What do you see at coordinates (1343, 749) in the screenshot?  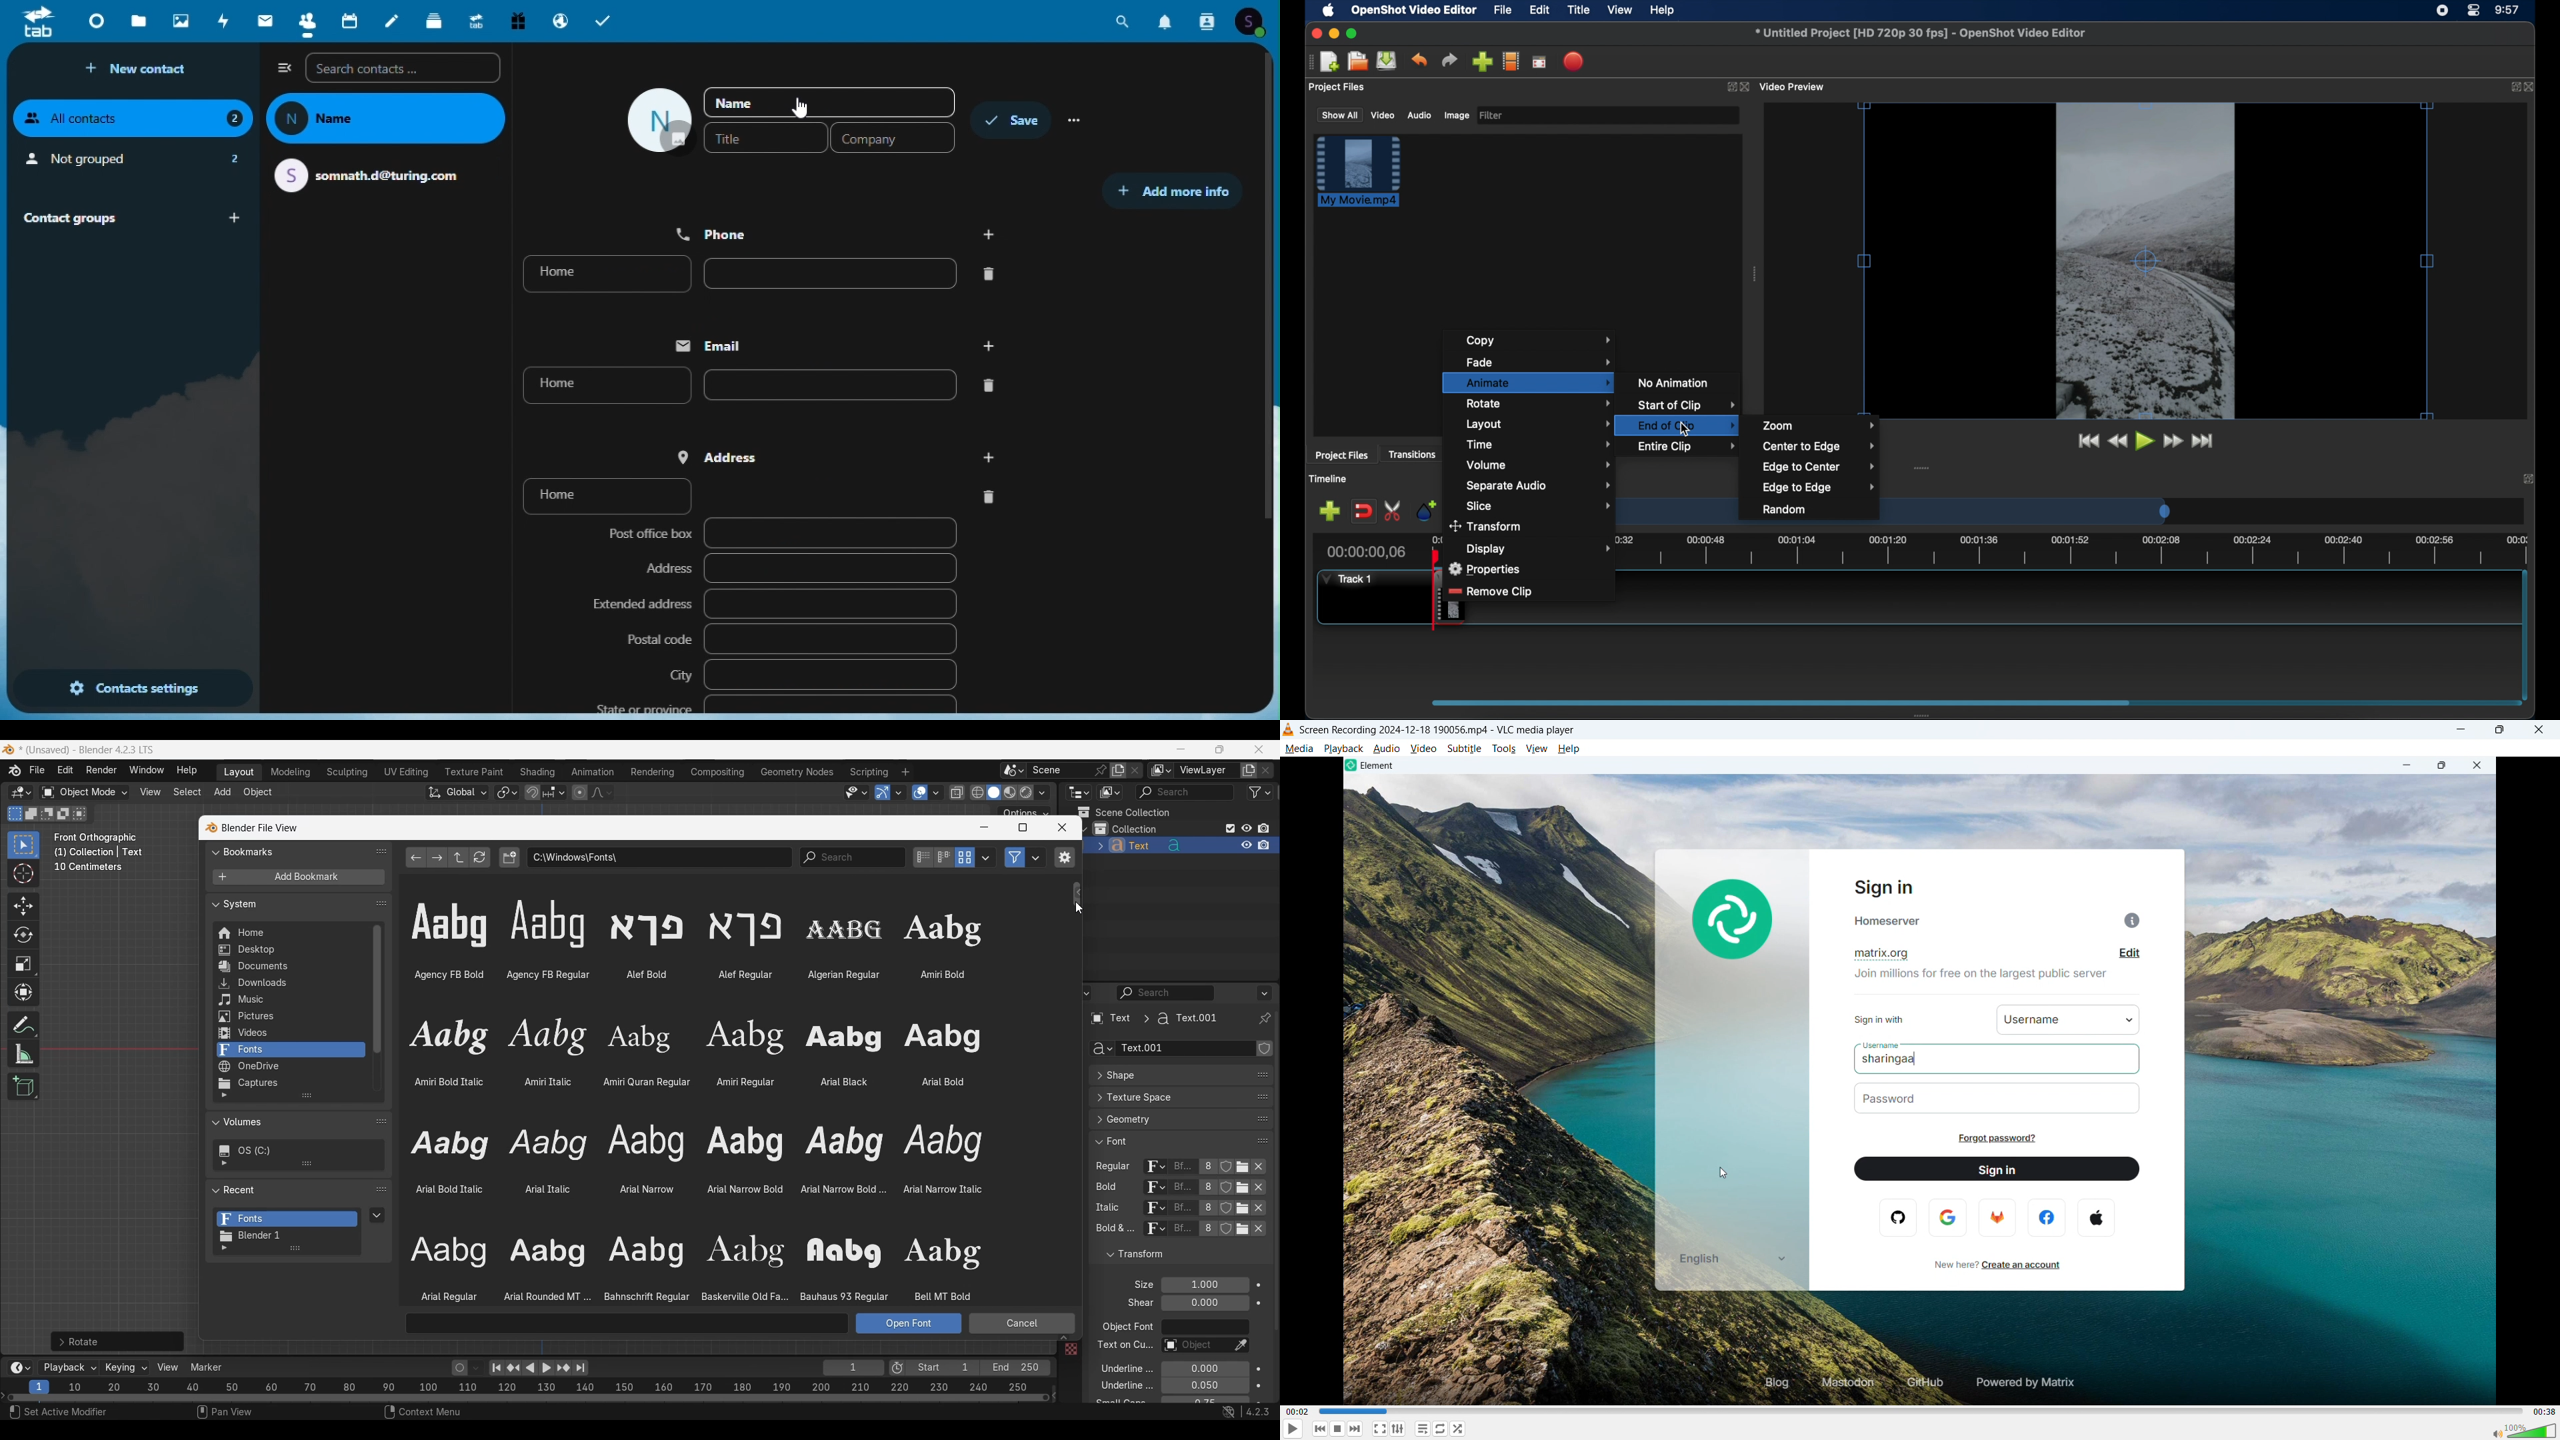 I see `Play back ` at bounding box center [1343, 749].